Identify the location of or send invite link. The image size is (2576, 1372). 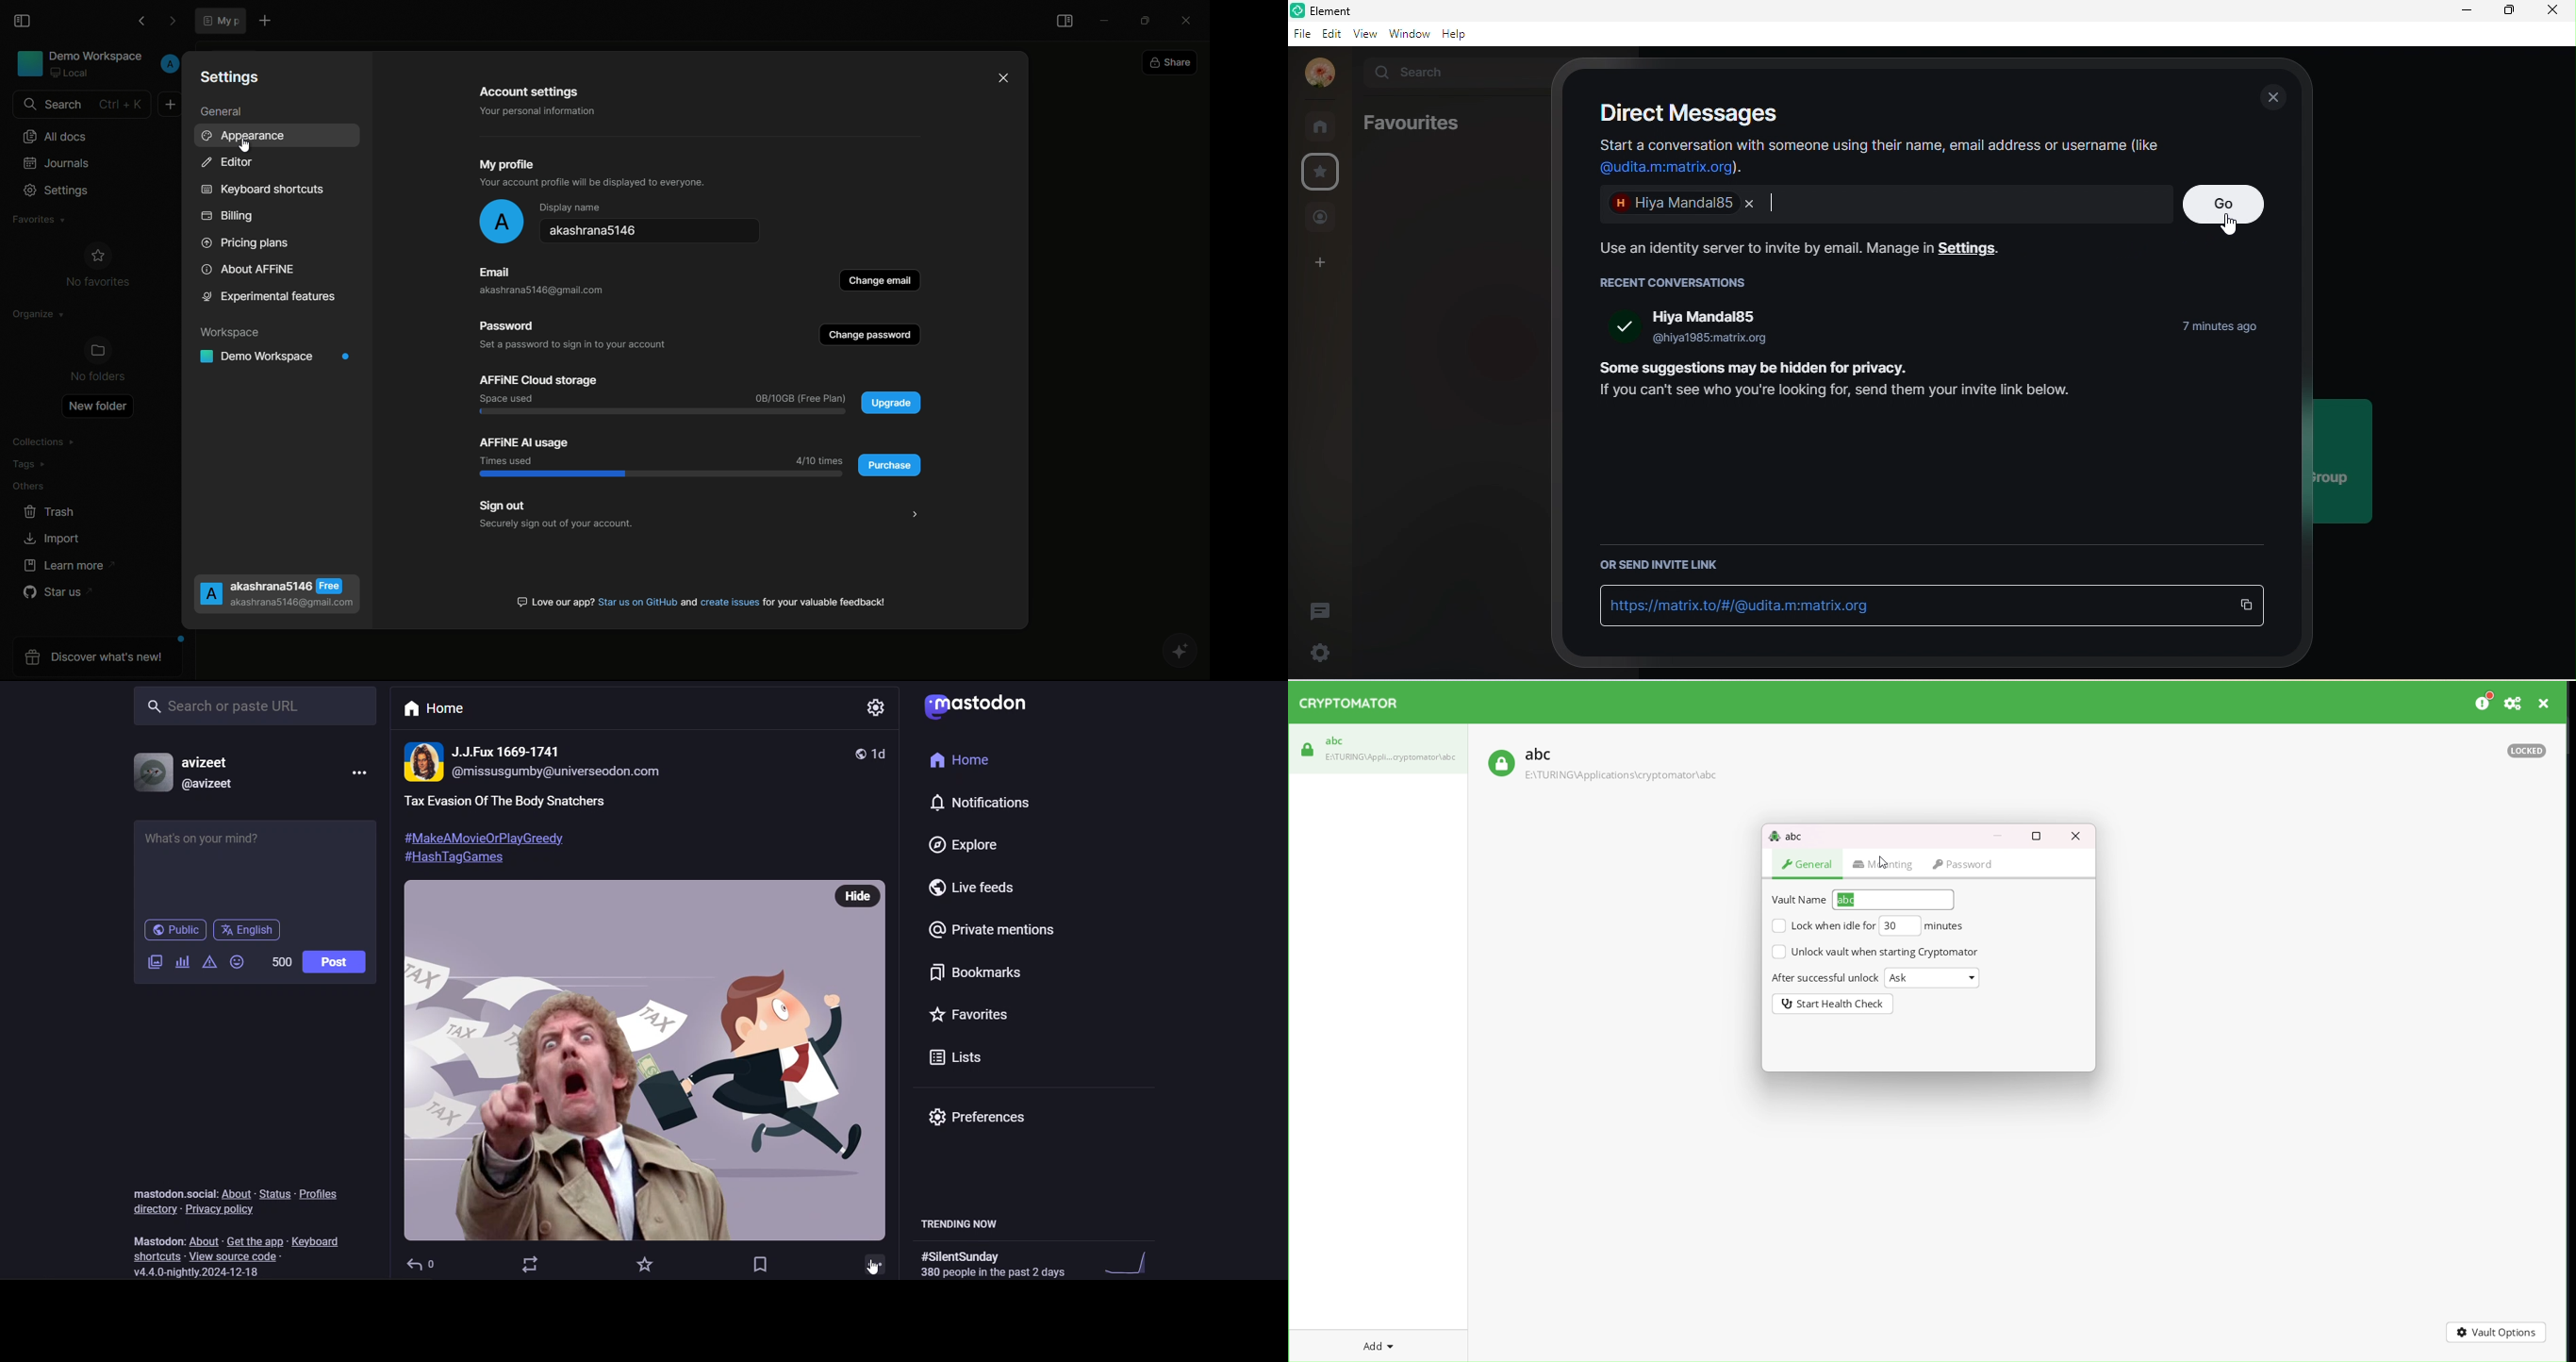
(1664, 567).